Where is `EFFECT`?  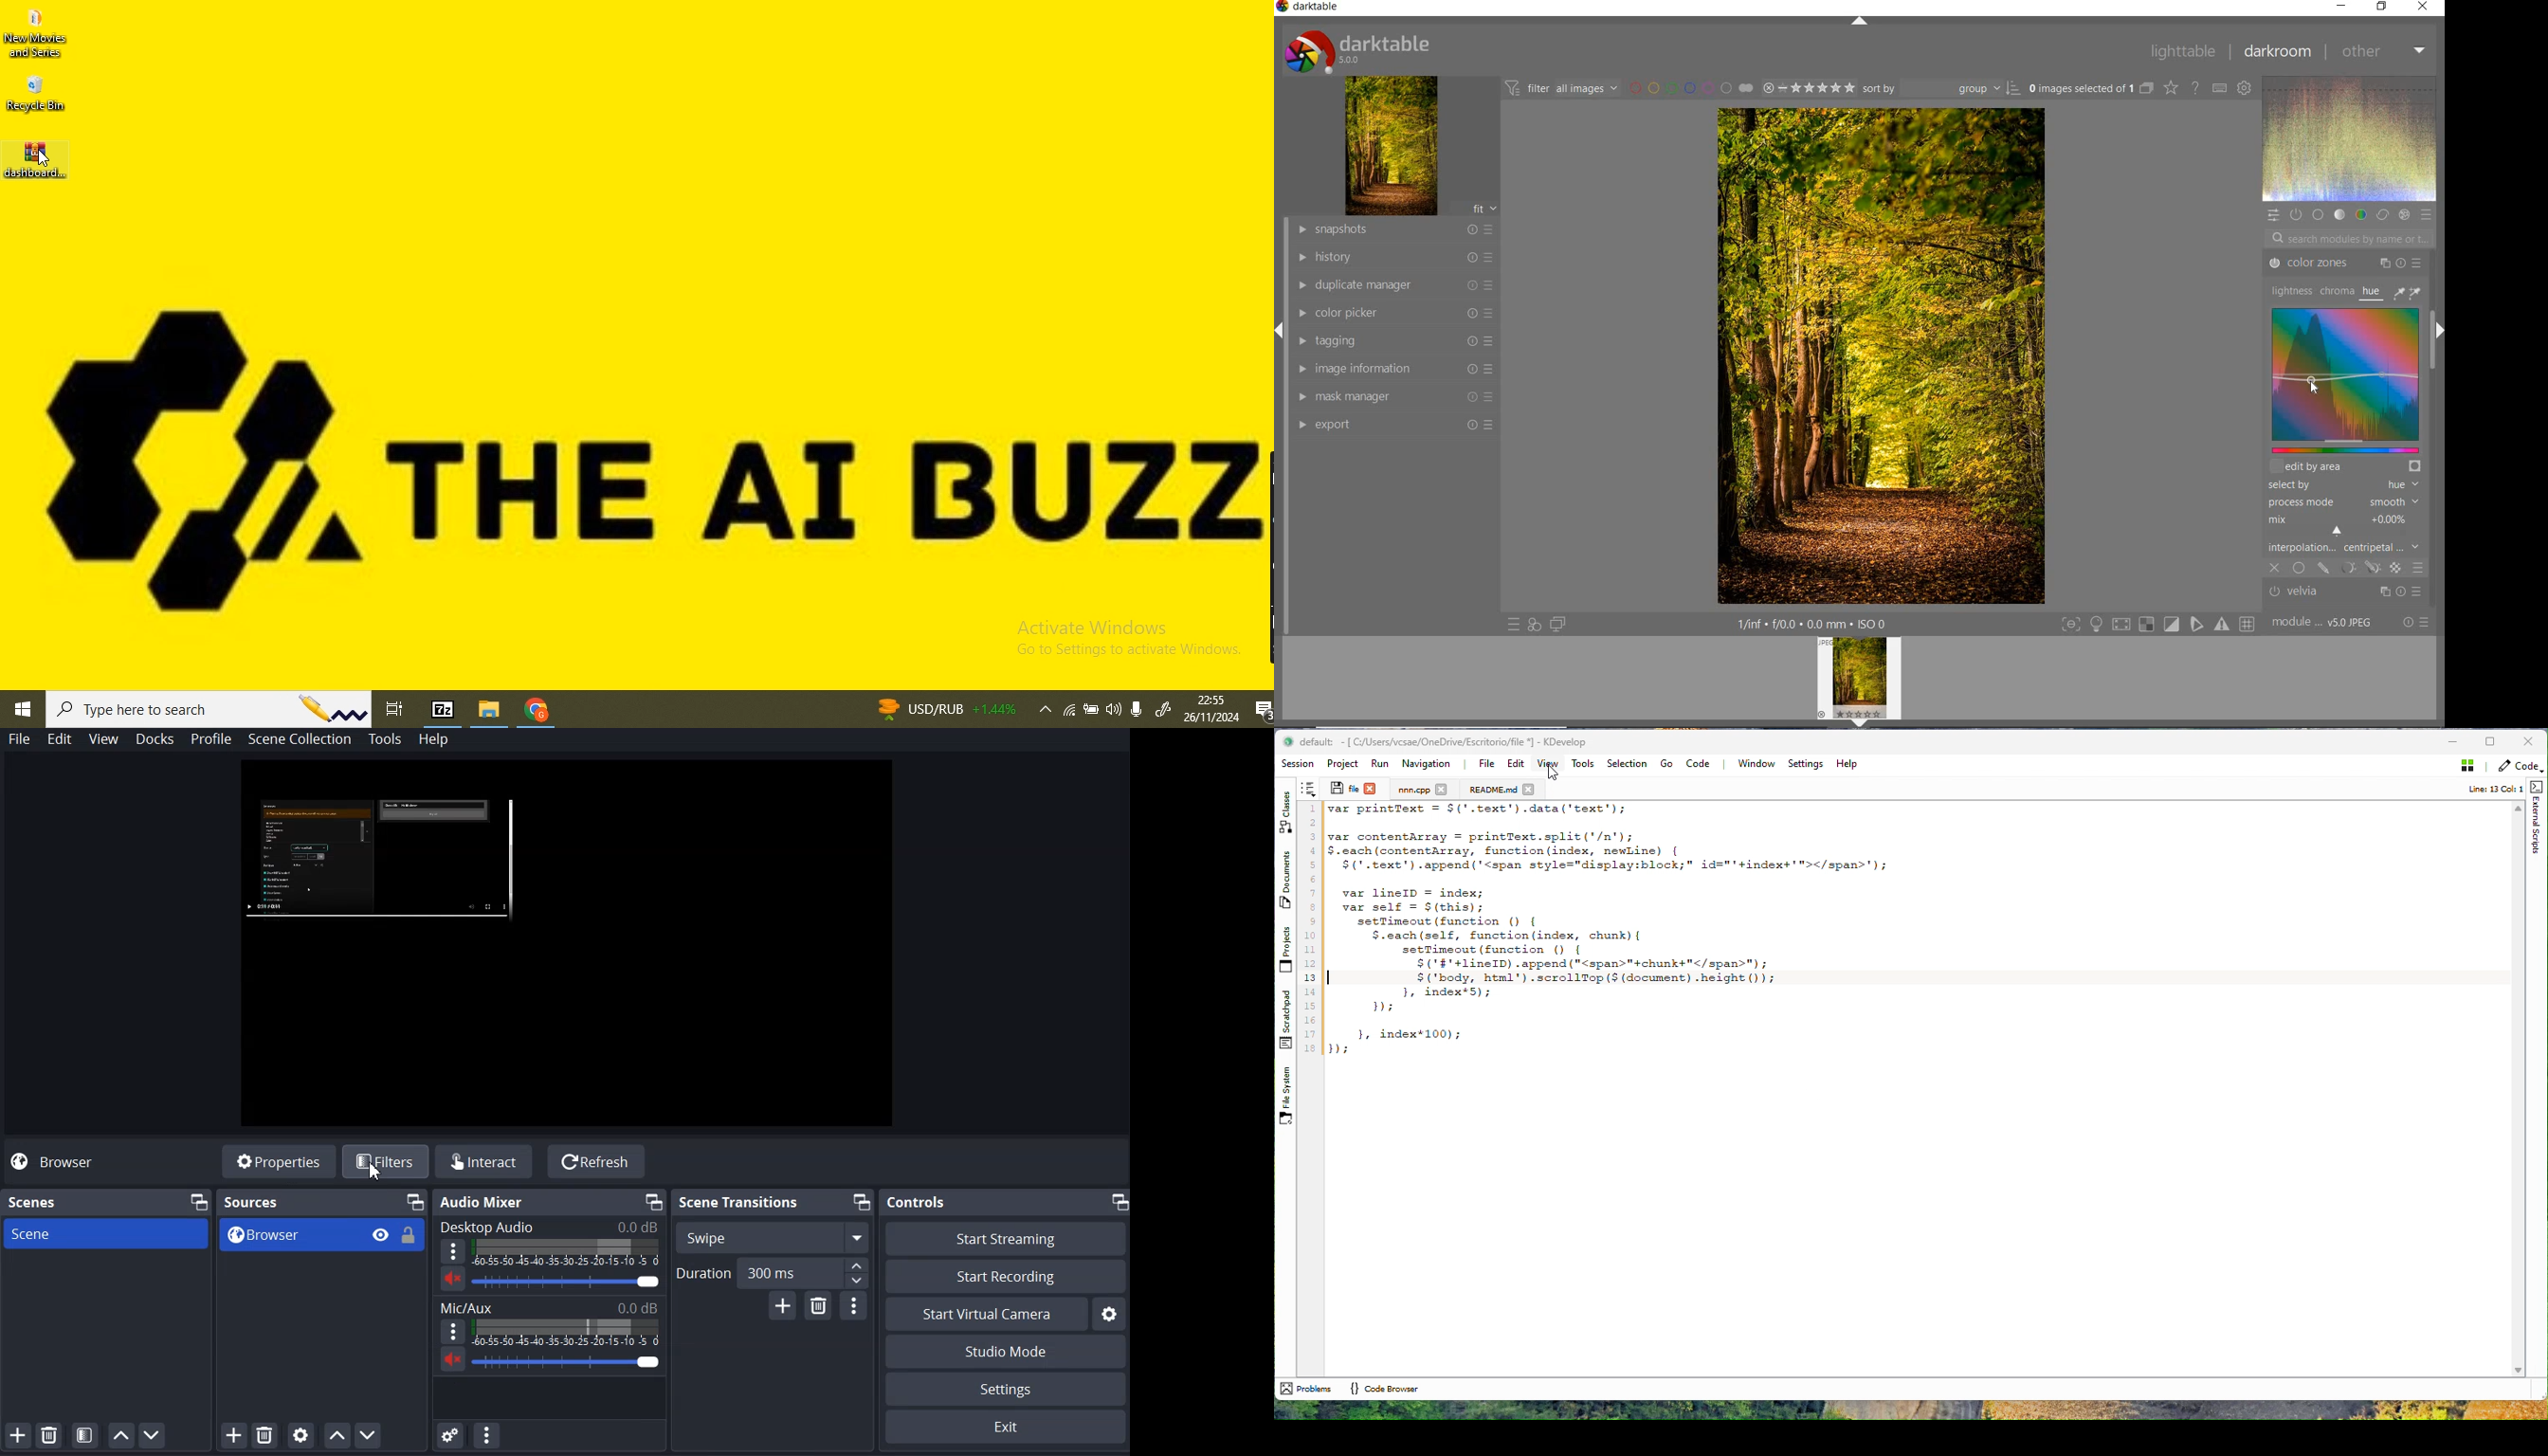
EFFECT is located at coordinates (2404, 214).